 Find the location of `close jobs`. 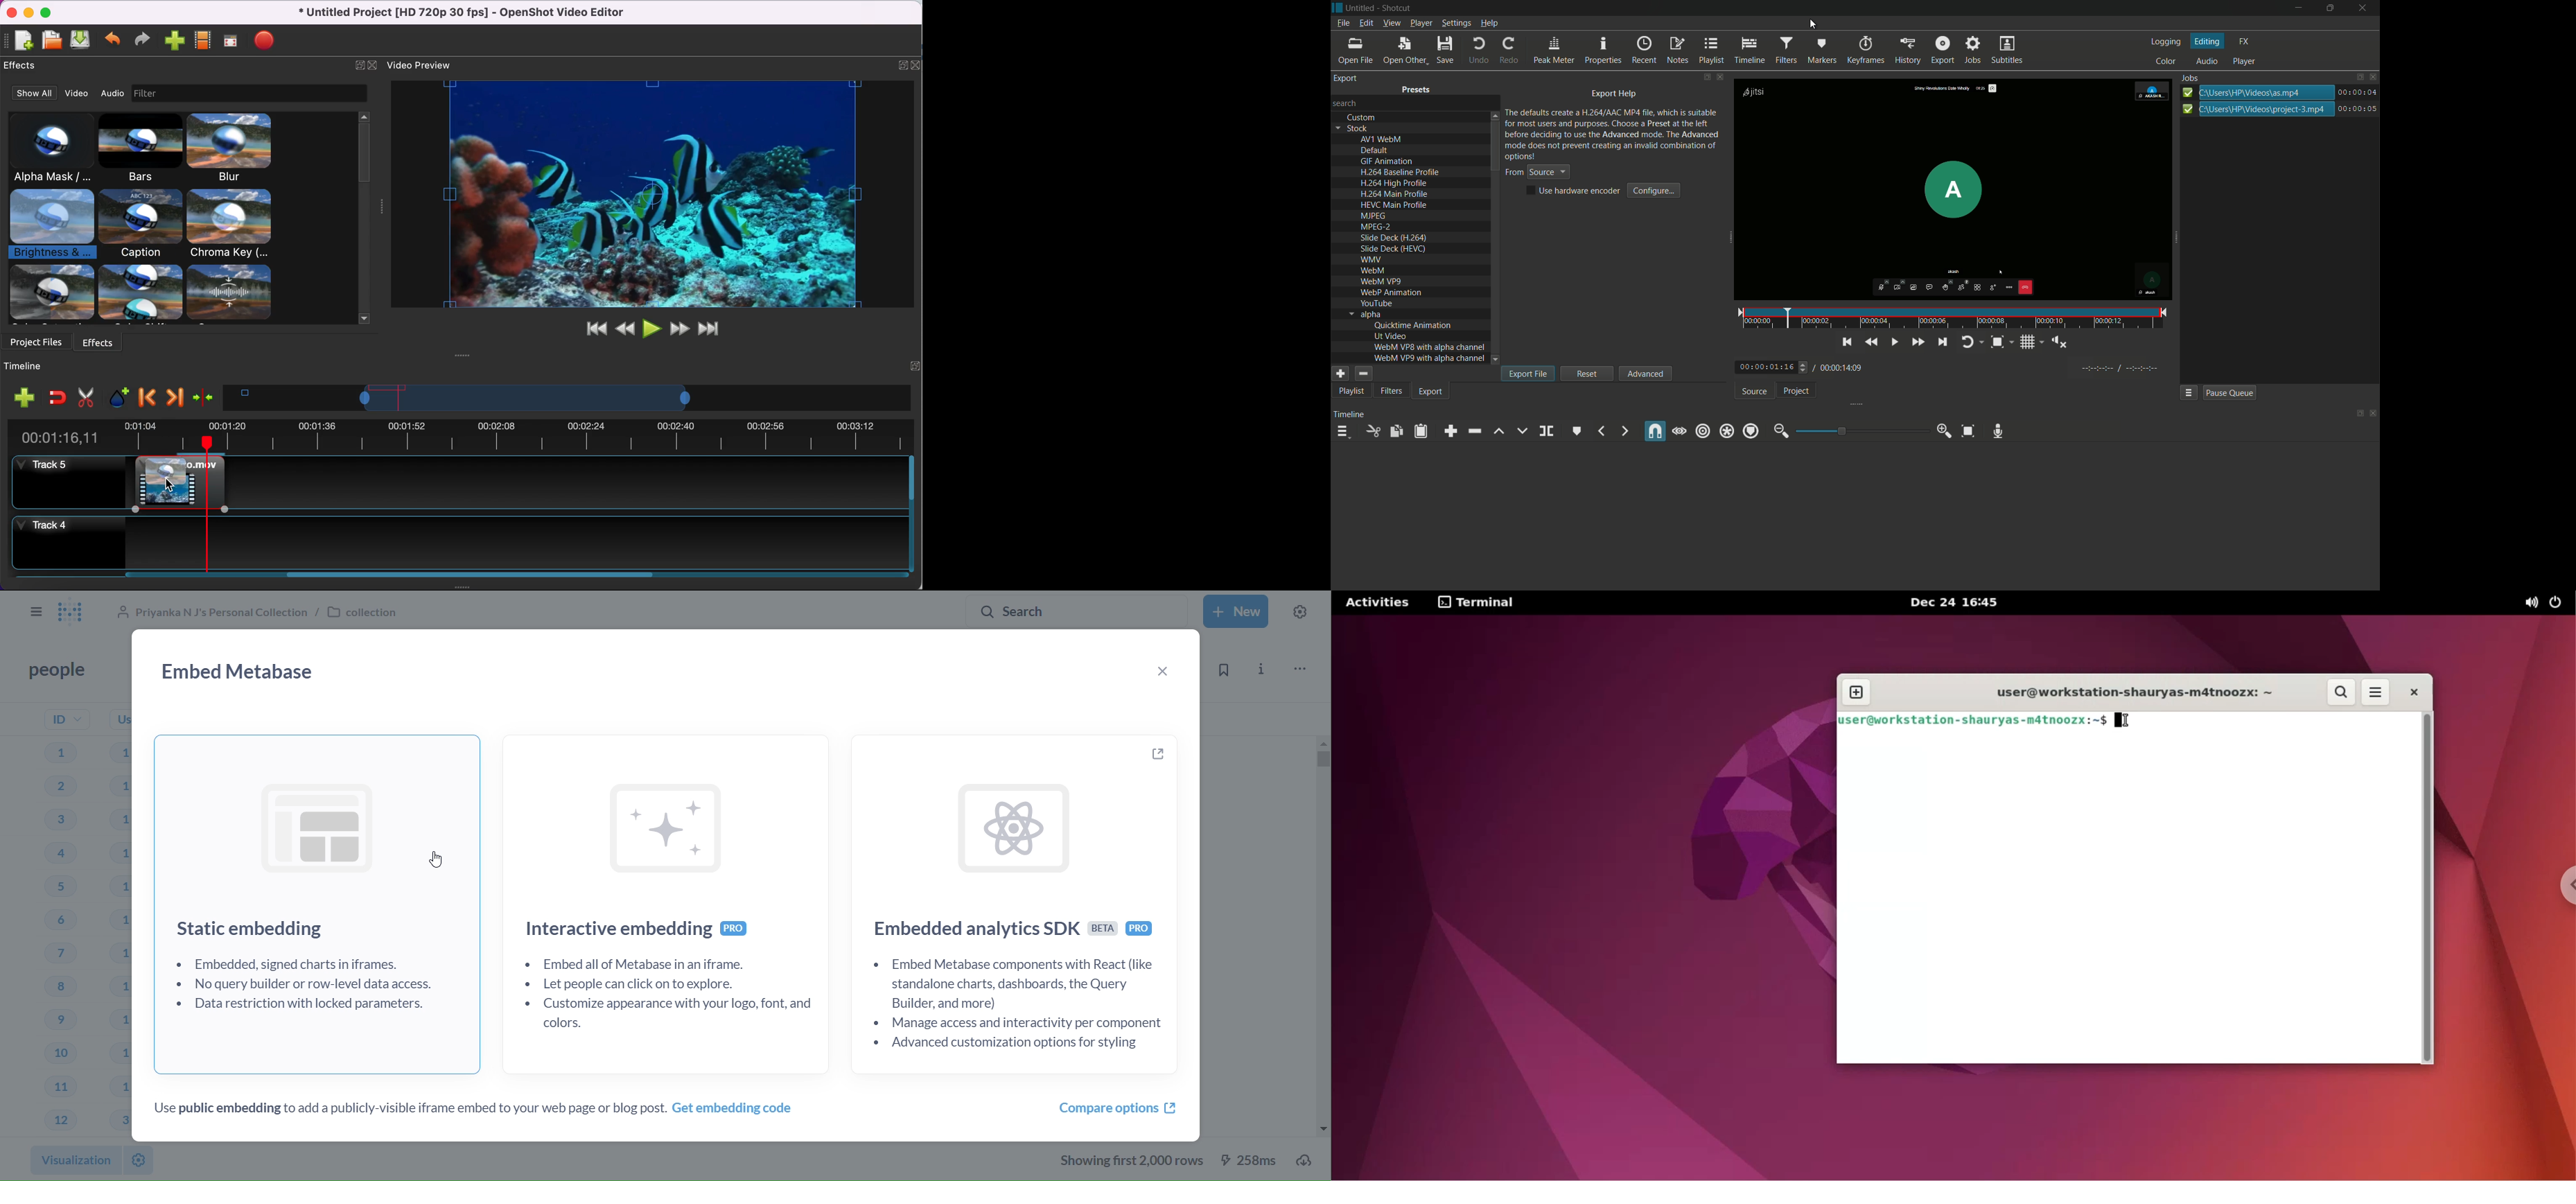

close jobs is located at coordinates (2374, 77).